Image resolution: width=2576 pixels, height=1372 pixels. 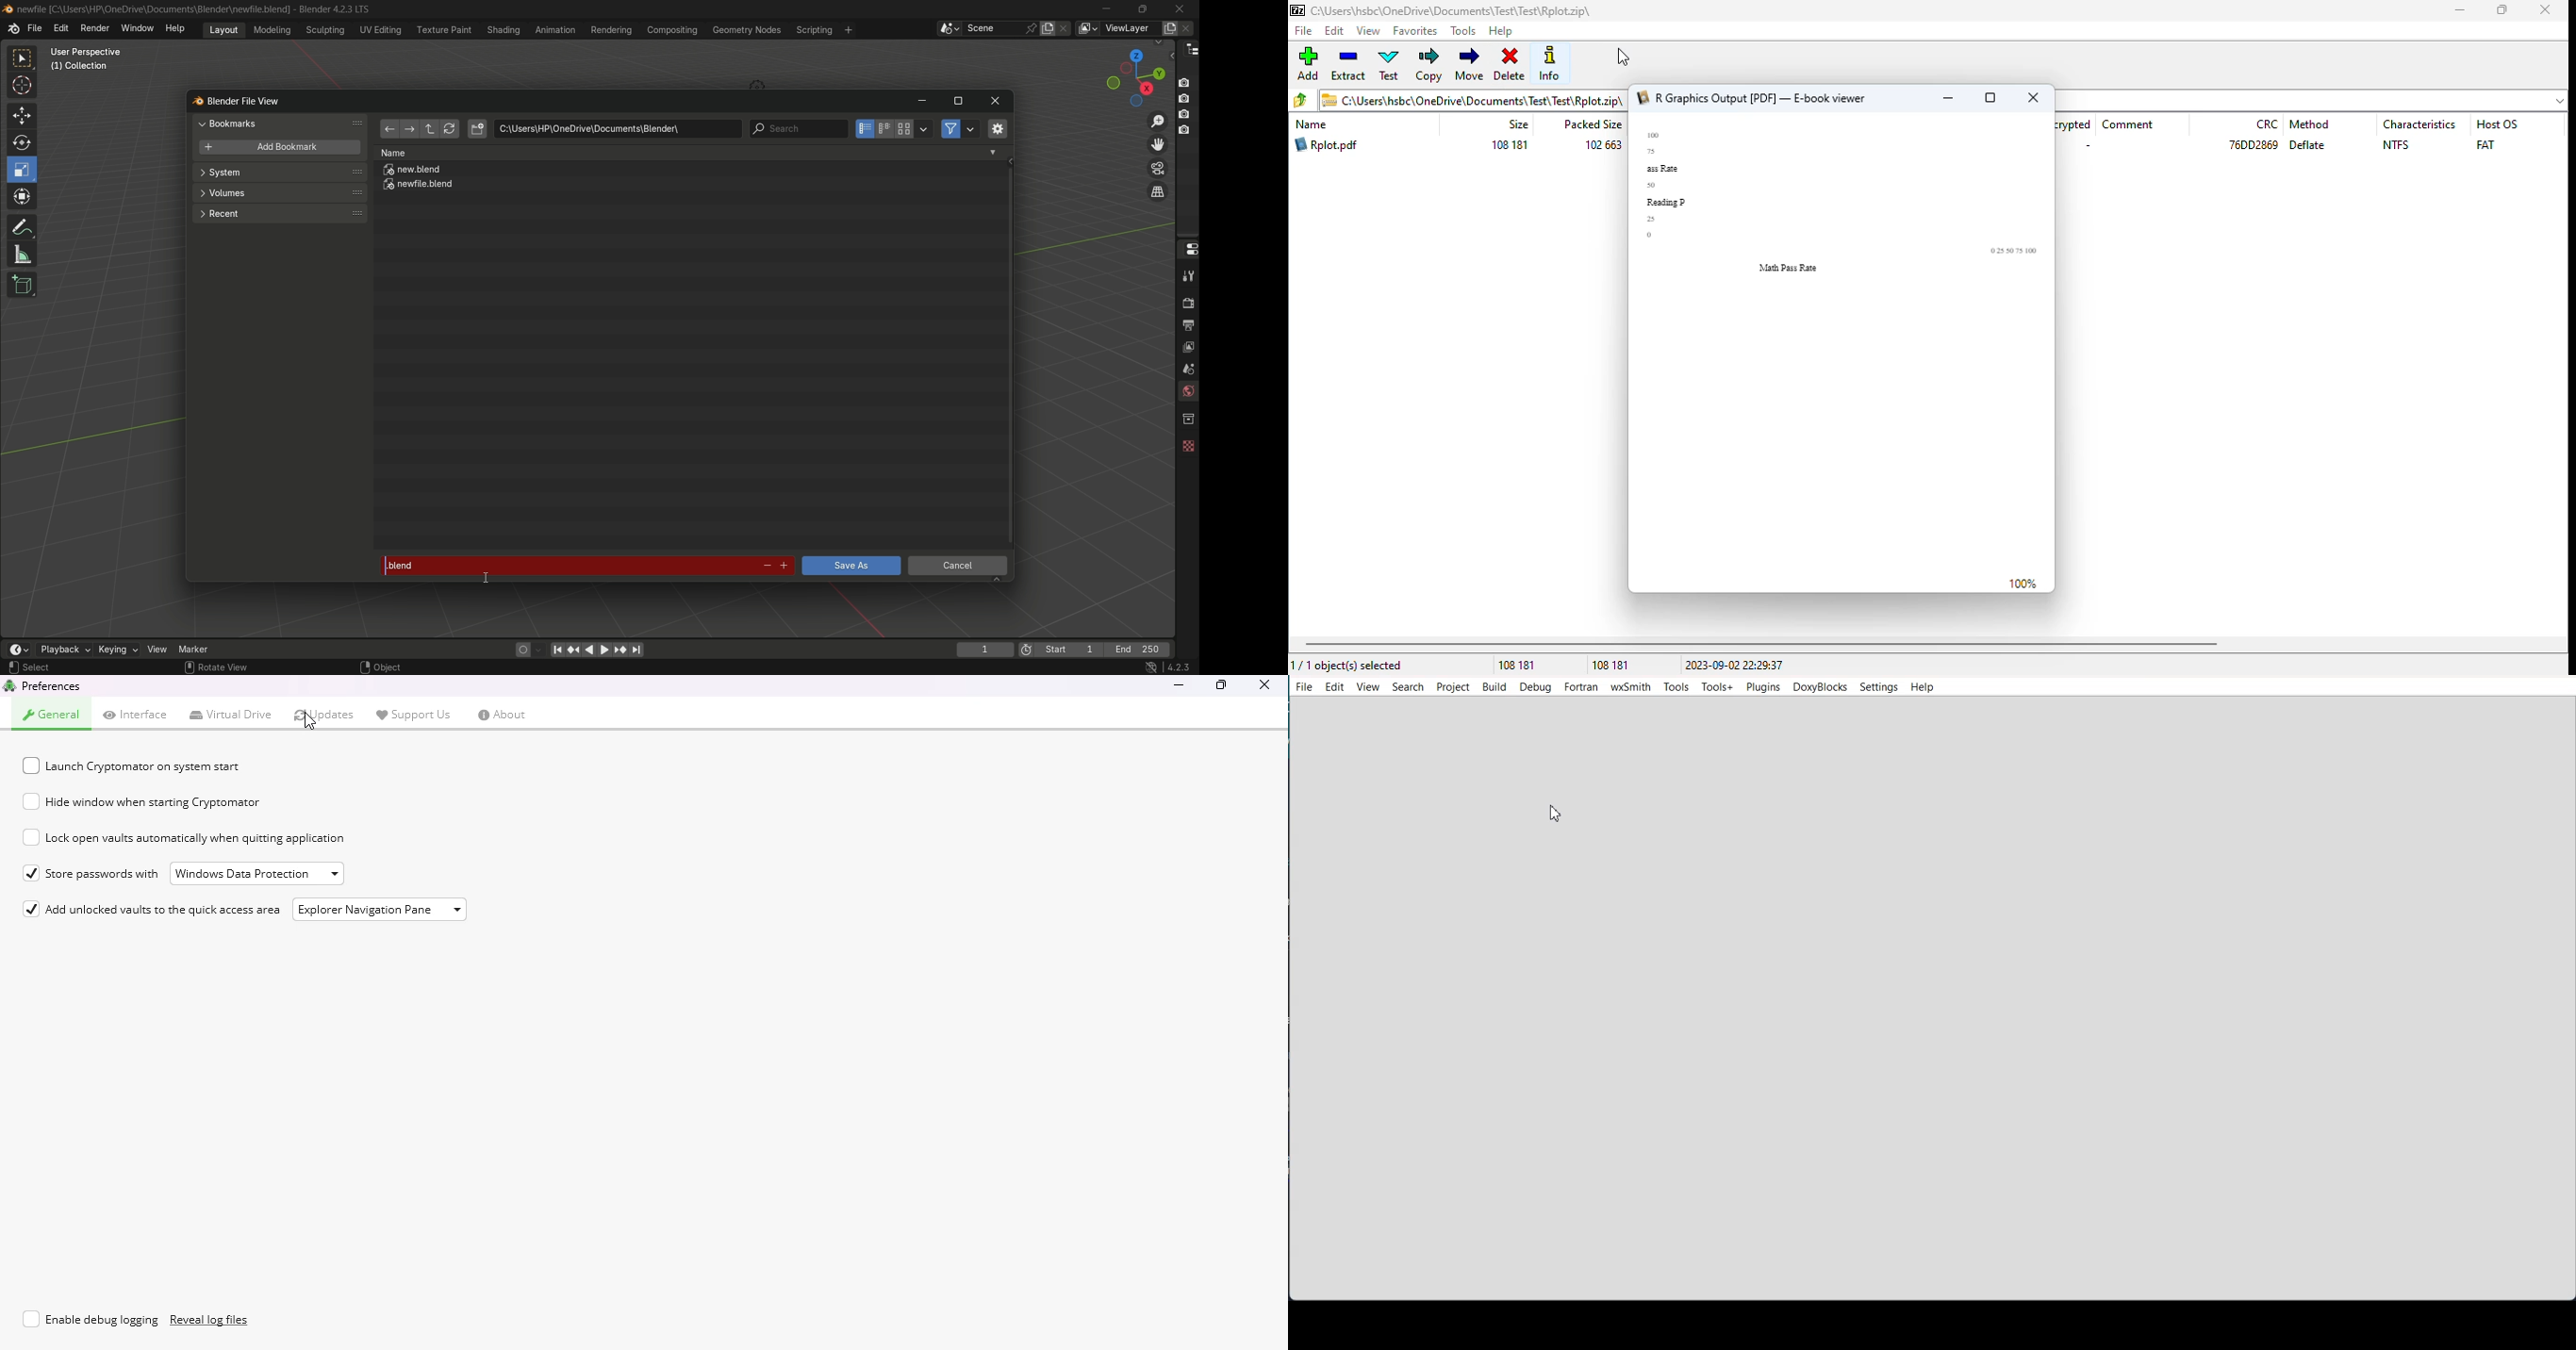 What do you see at coordinates (95, 27) in the screenshot?
I see `render menu` at bounding box center [95, 27].